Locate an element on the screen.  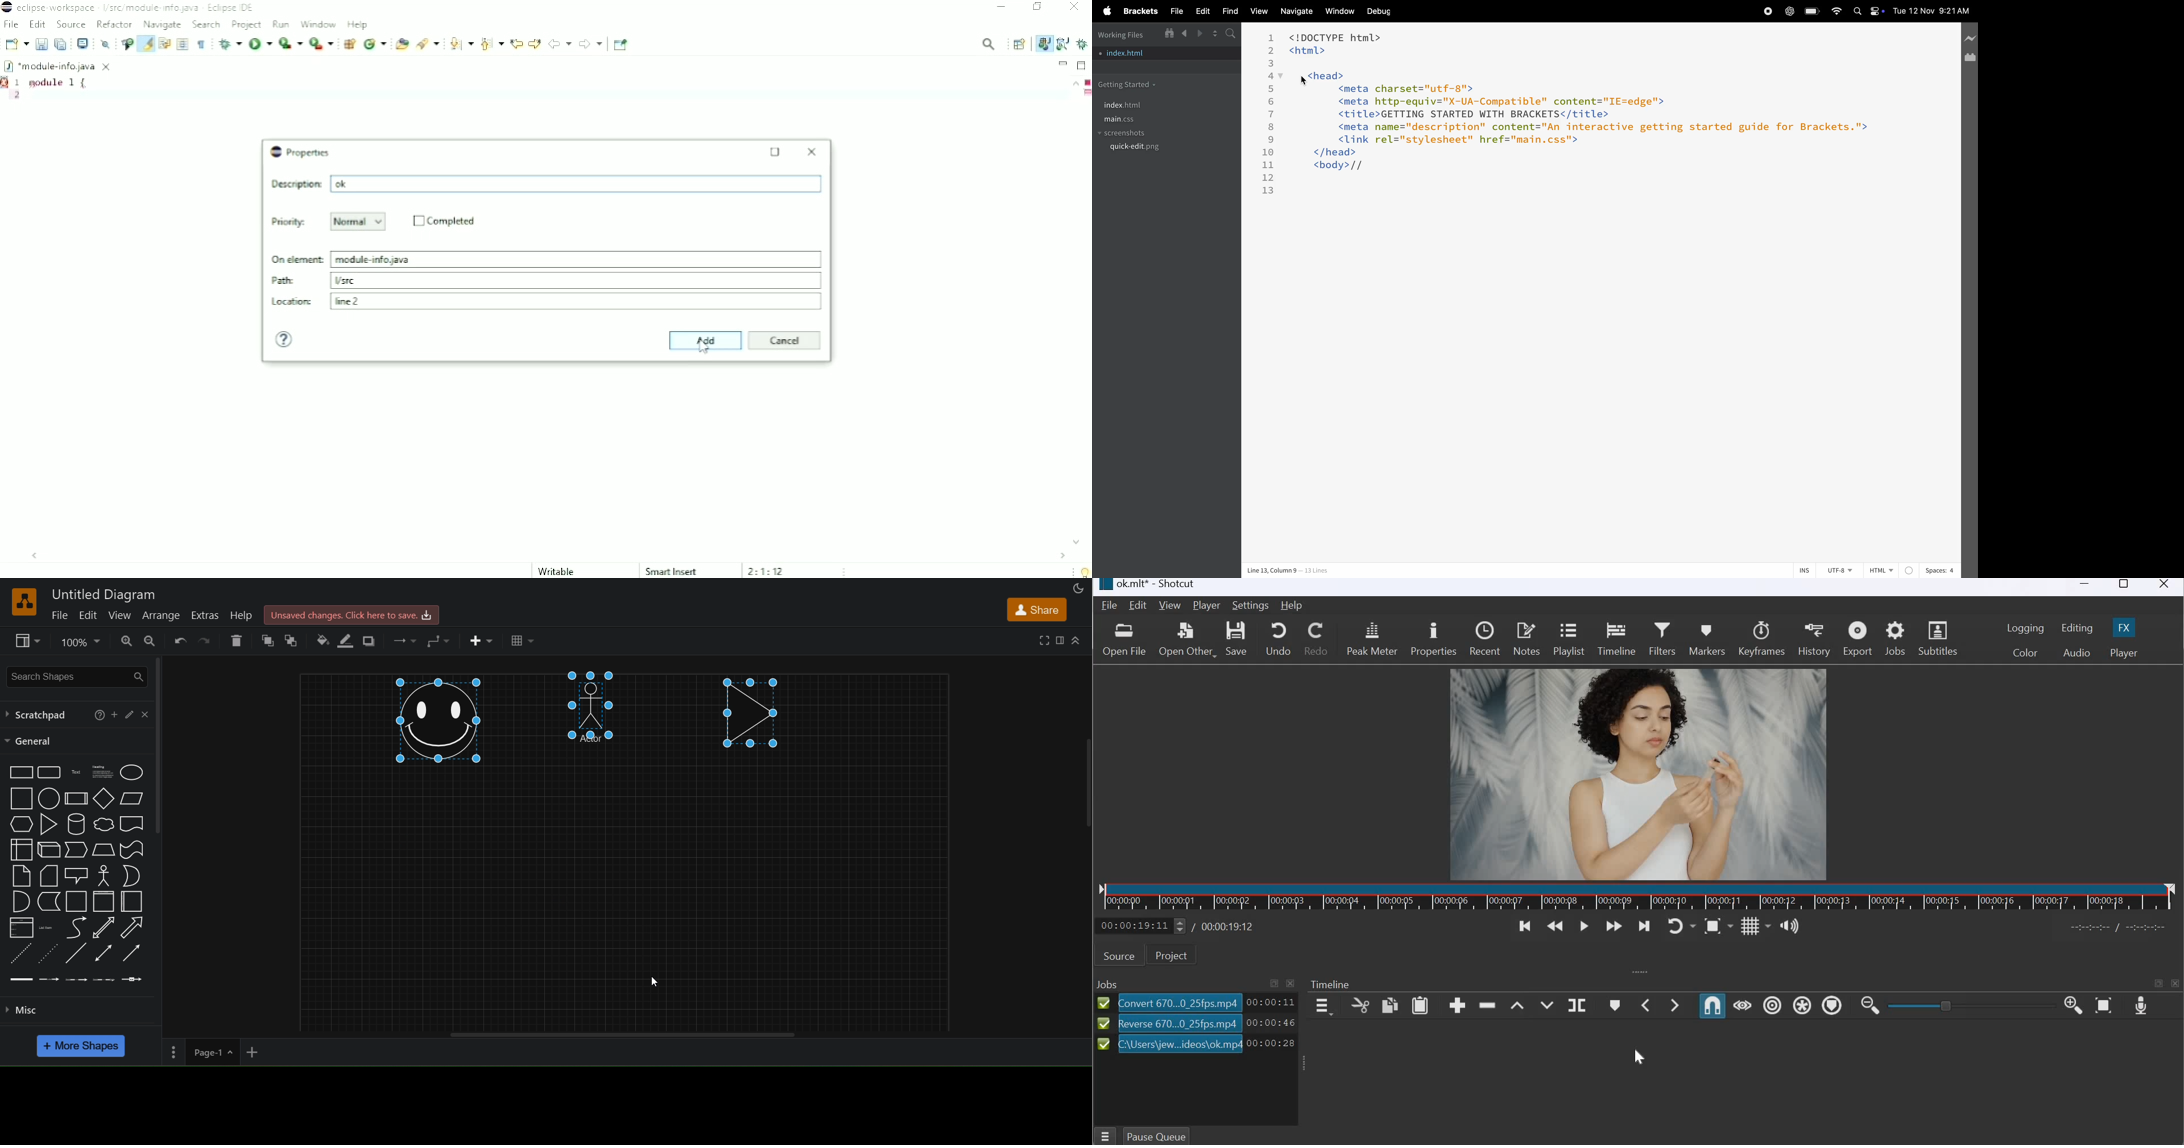
lift is located at coordinates (1520, 1005).